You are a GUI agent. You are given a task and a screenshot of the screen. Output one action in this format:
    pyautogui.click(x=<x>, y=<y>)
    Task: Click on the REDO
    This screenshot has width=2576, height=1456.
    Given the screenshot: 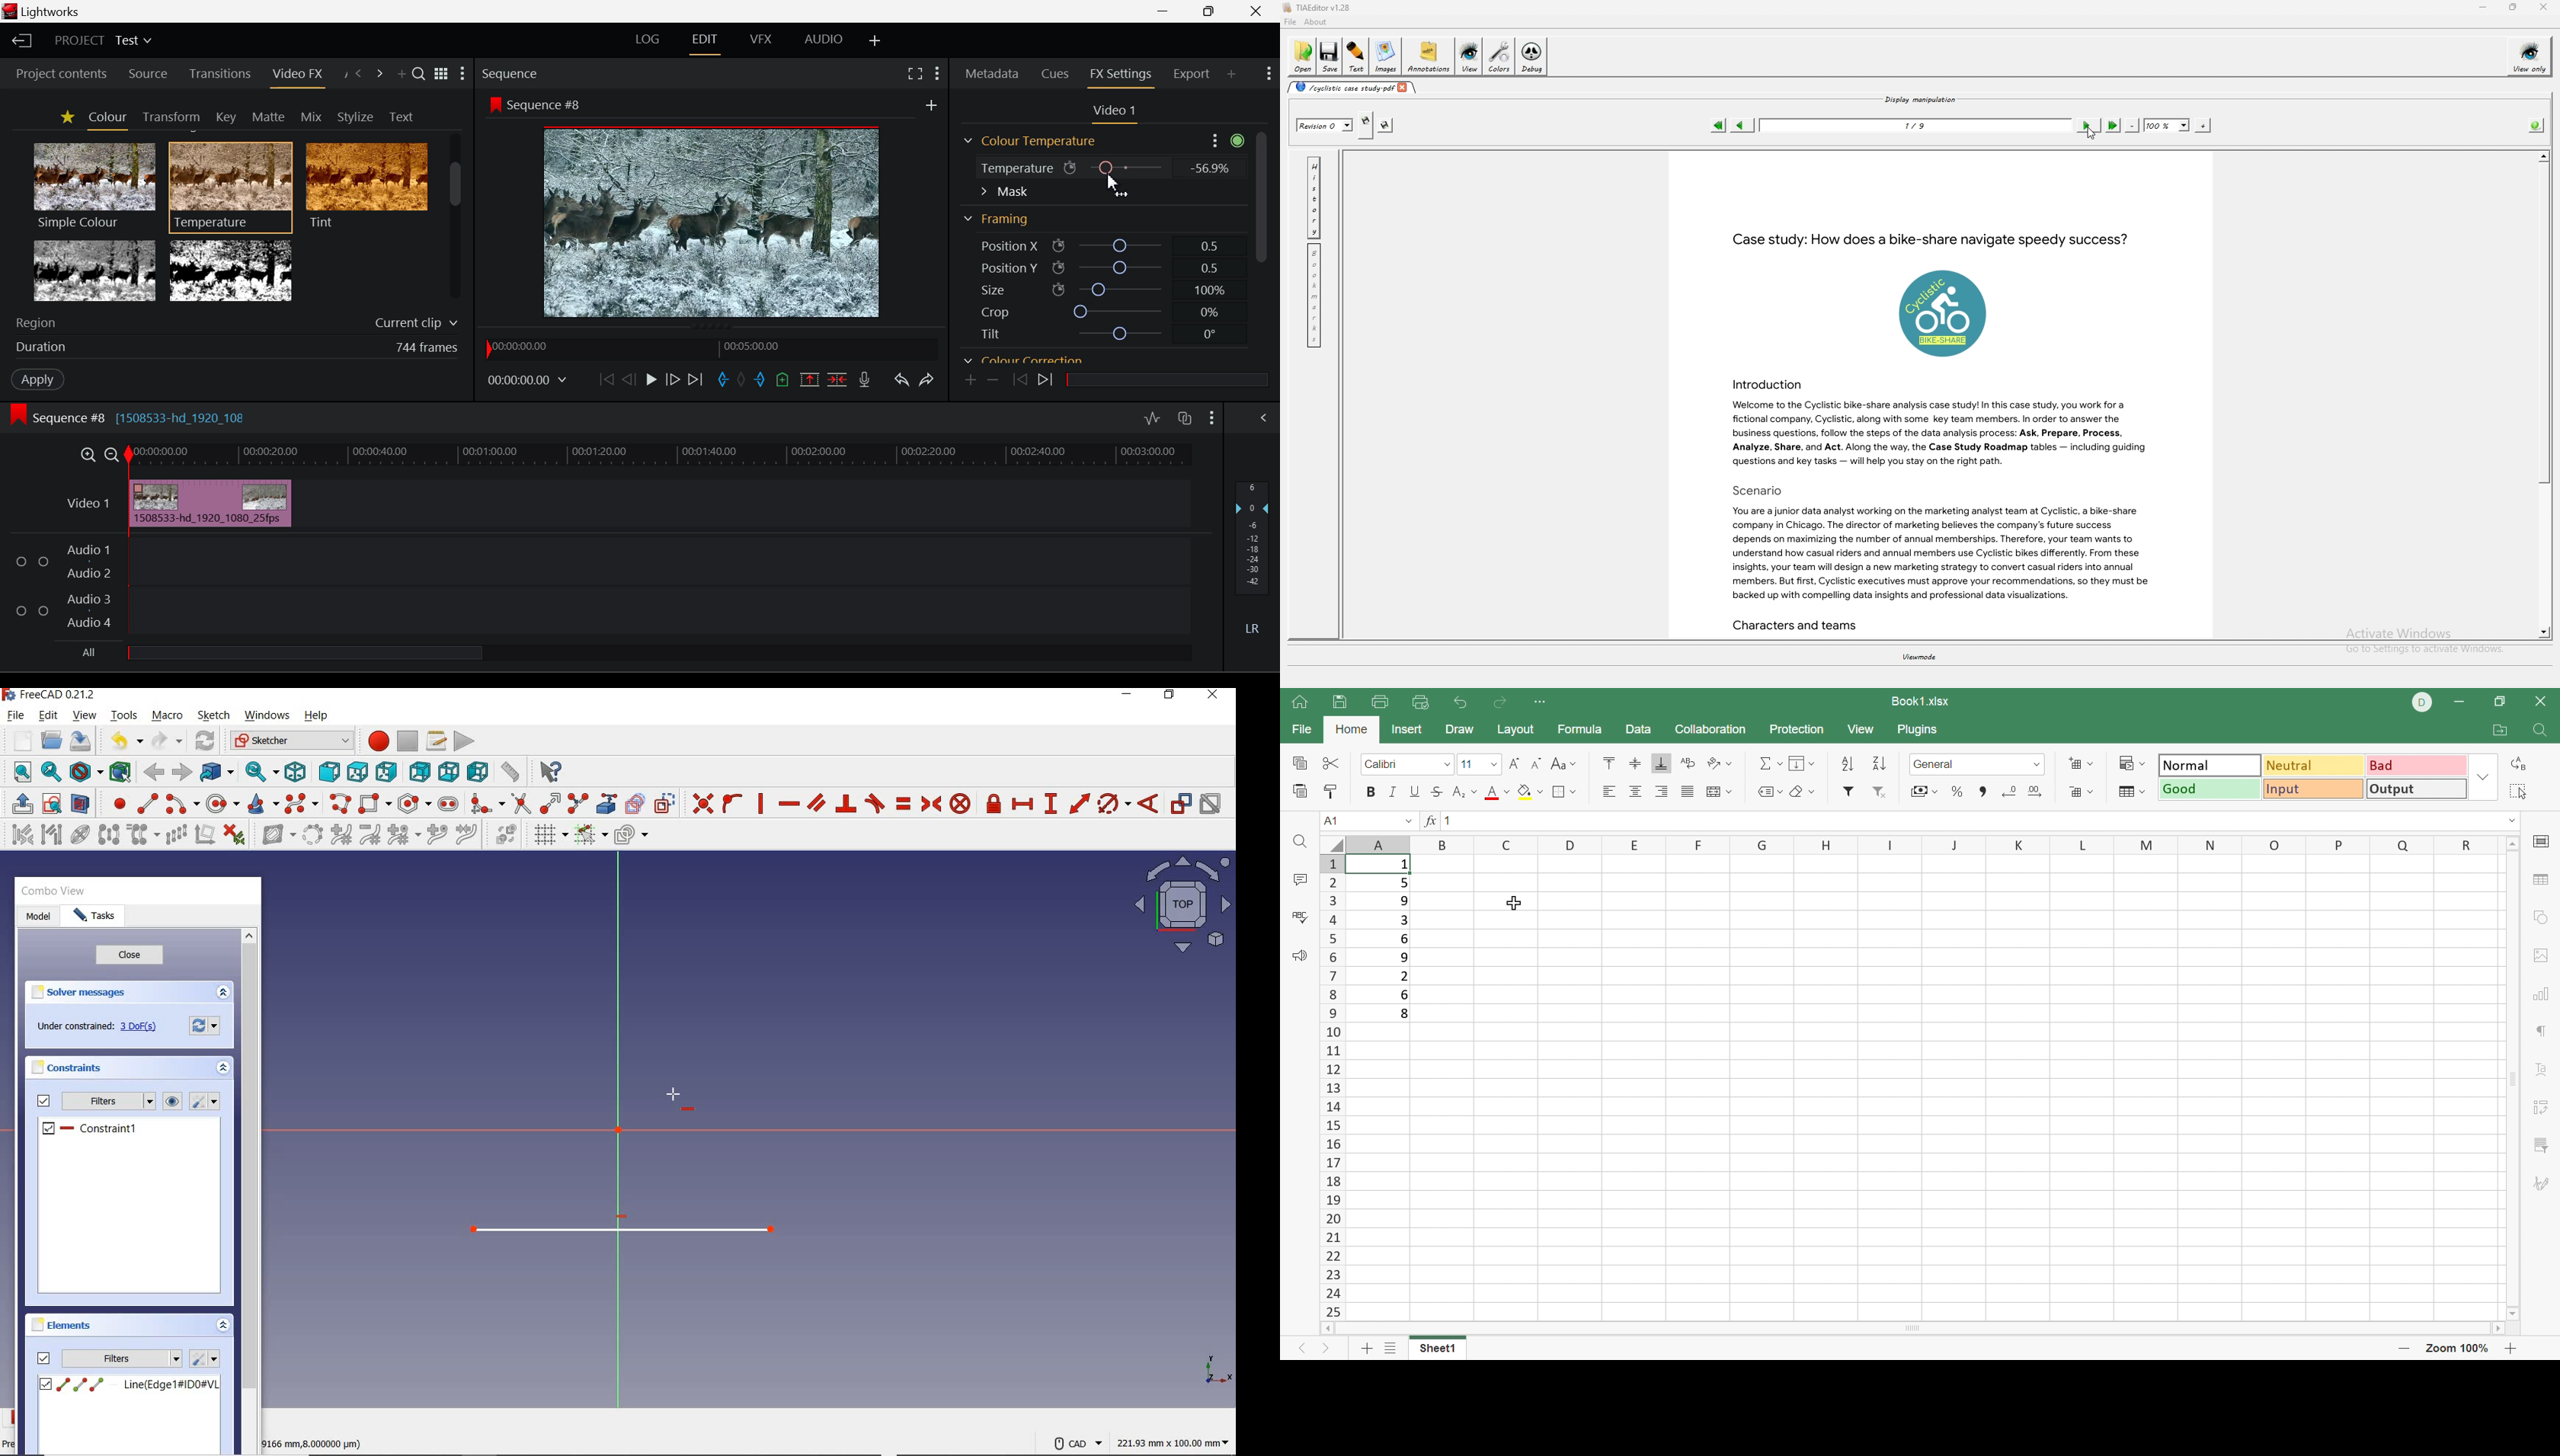 What is the action you would take?
    pyautogui.click(x=166, y=742)
    